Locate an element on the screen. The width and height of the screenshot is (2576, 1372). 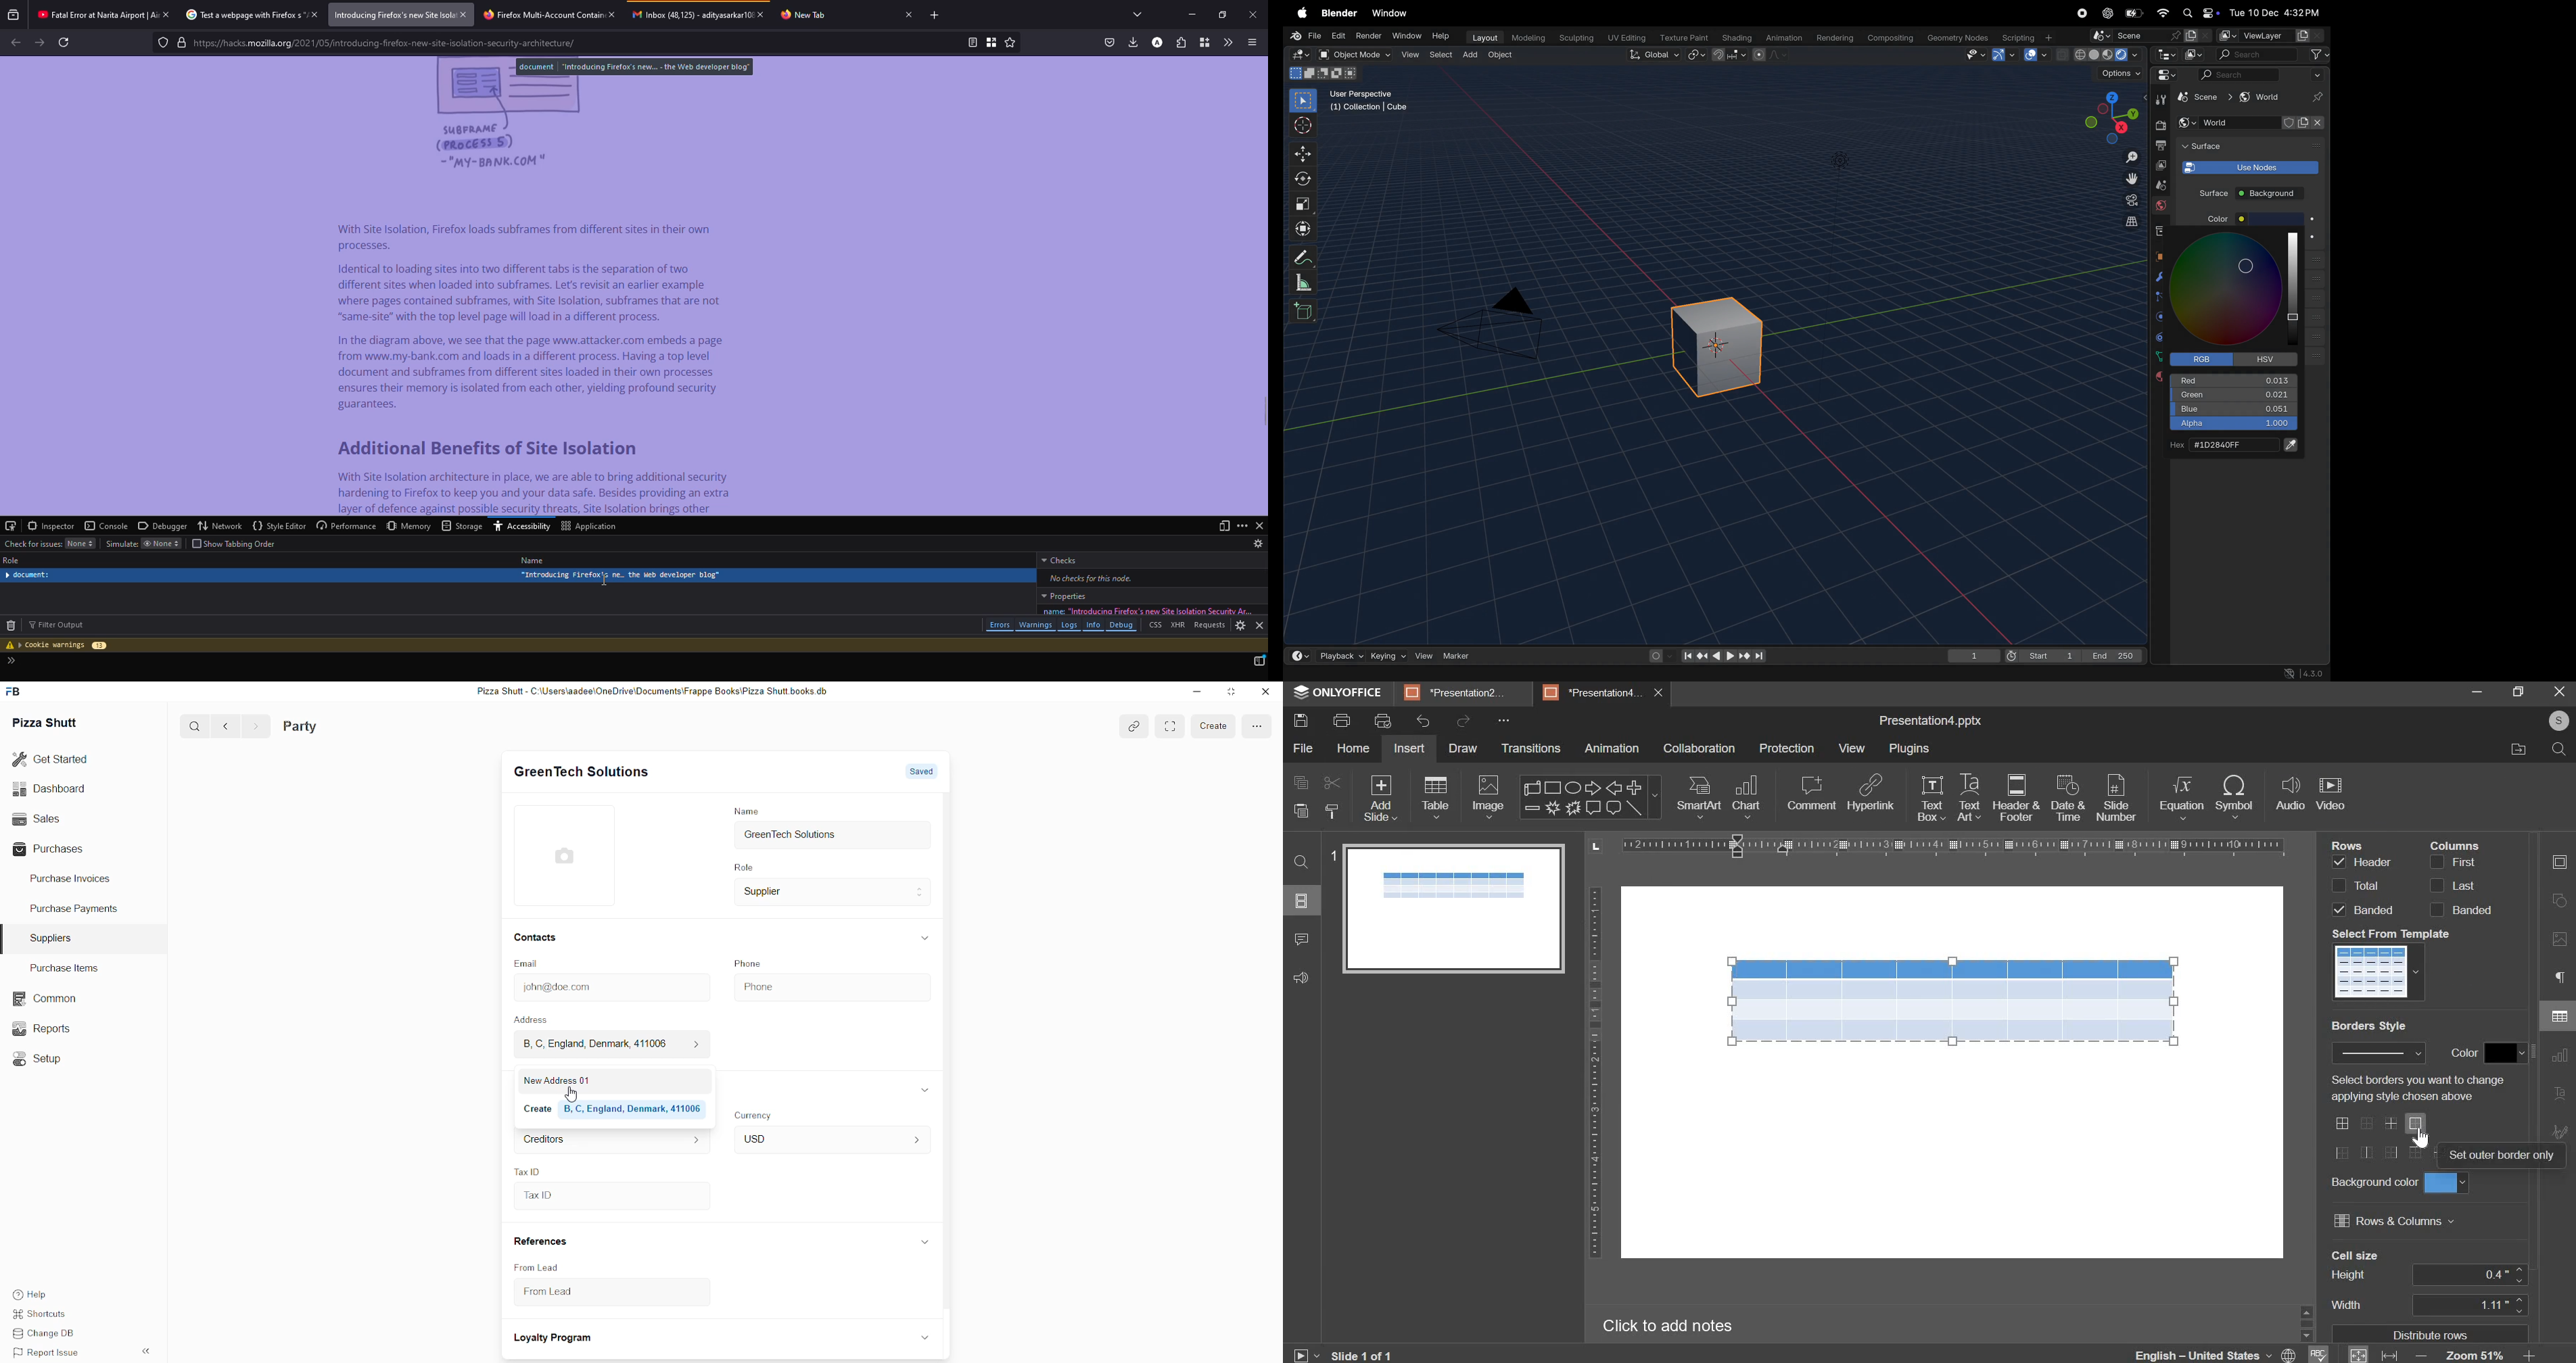
inspector is located at coordinates (50, 526).